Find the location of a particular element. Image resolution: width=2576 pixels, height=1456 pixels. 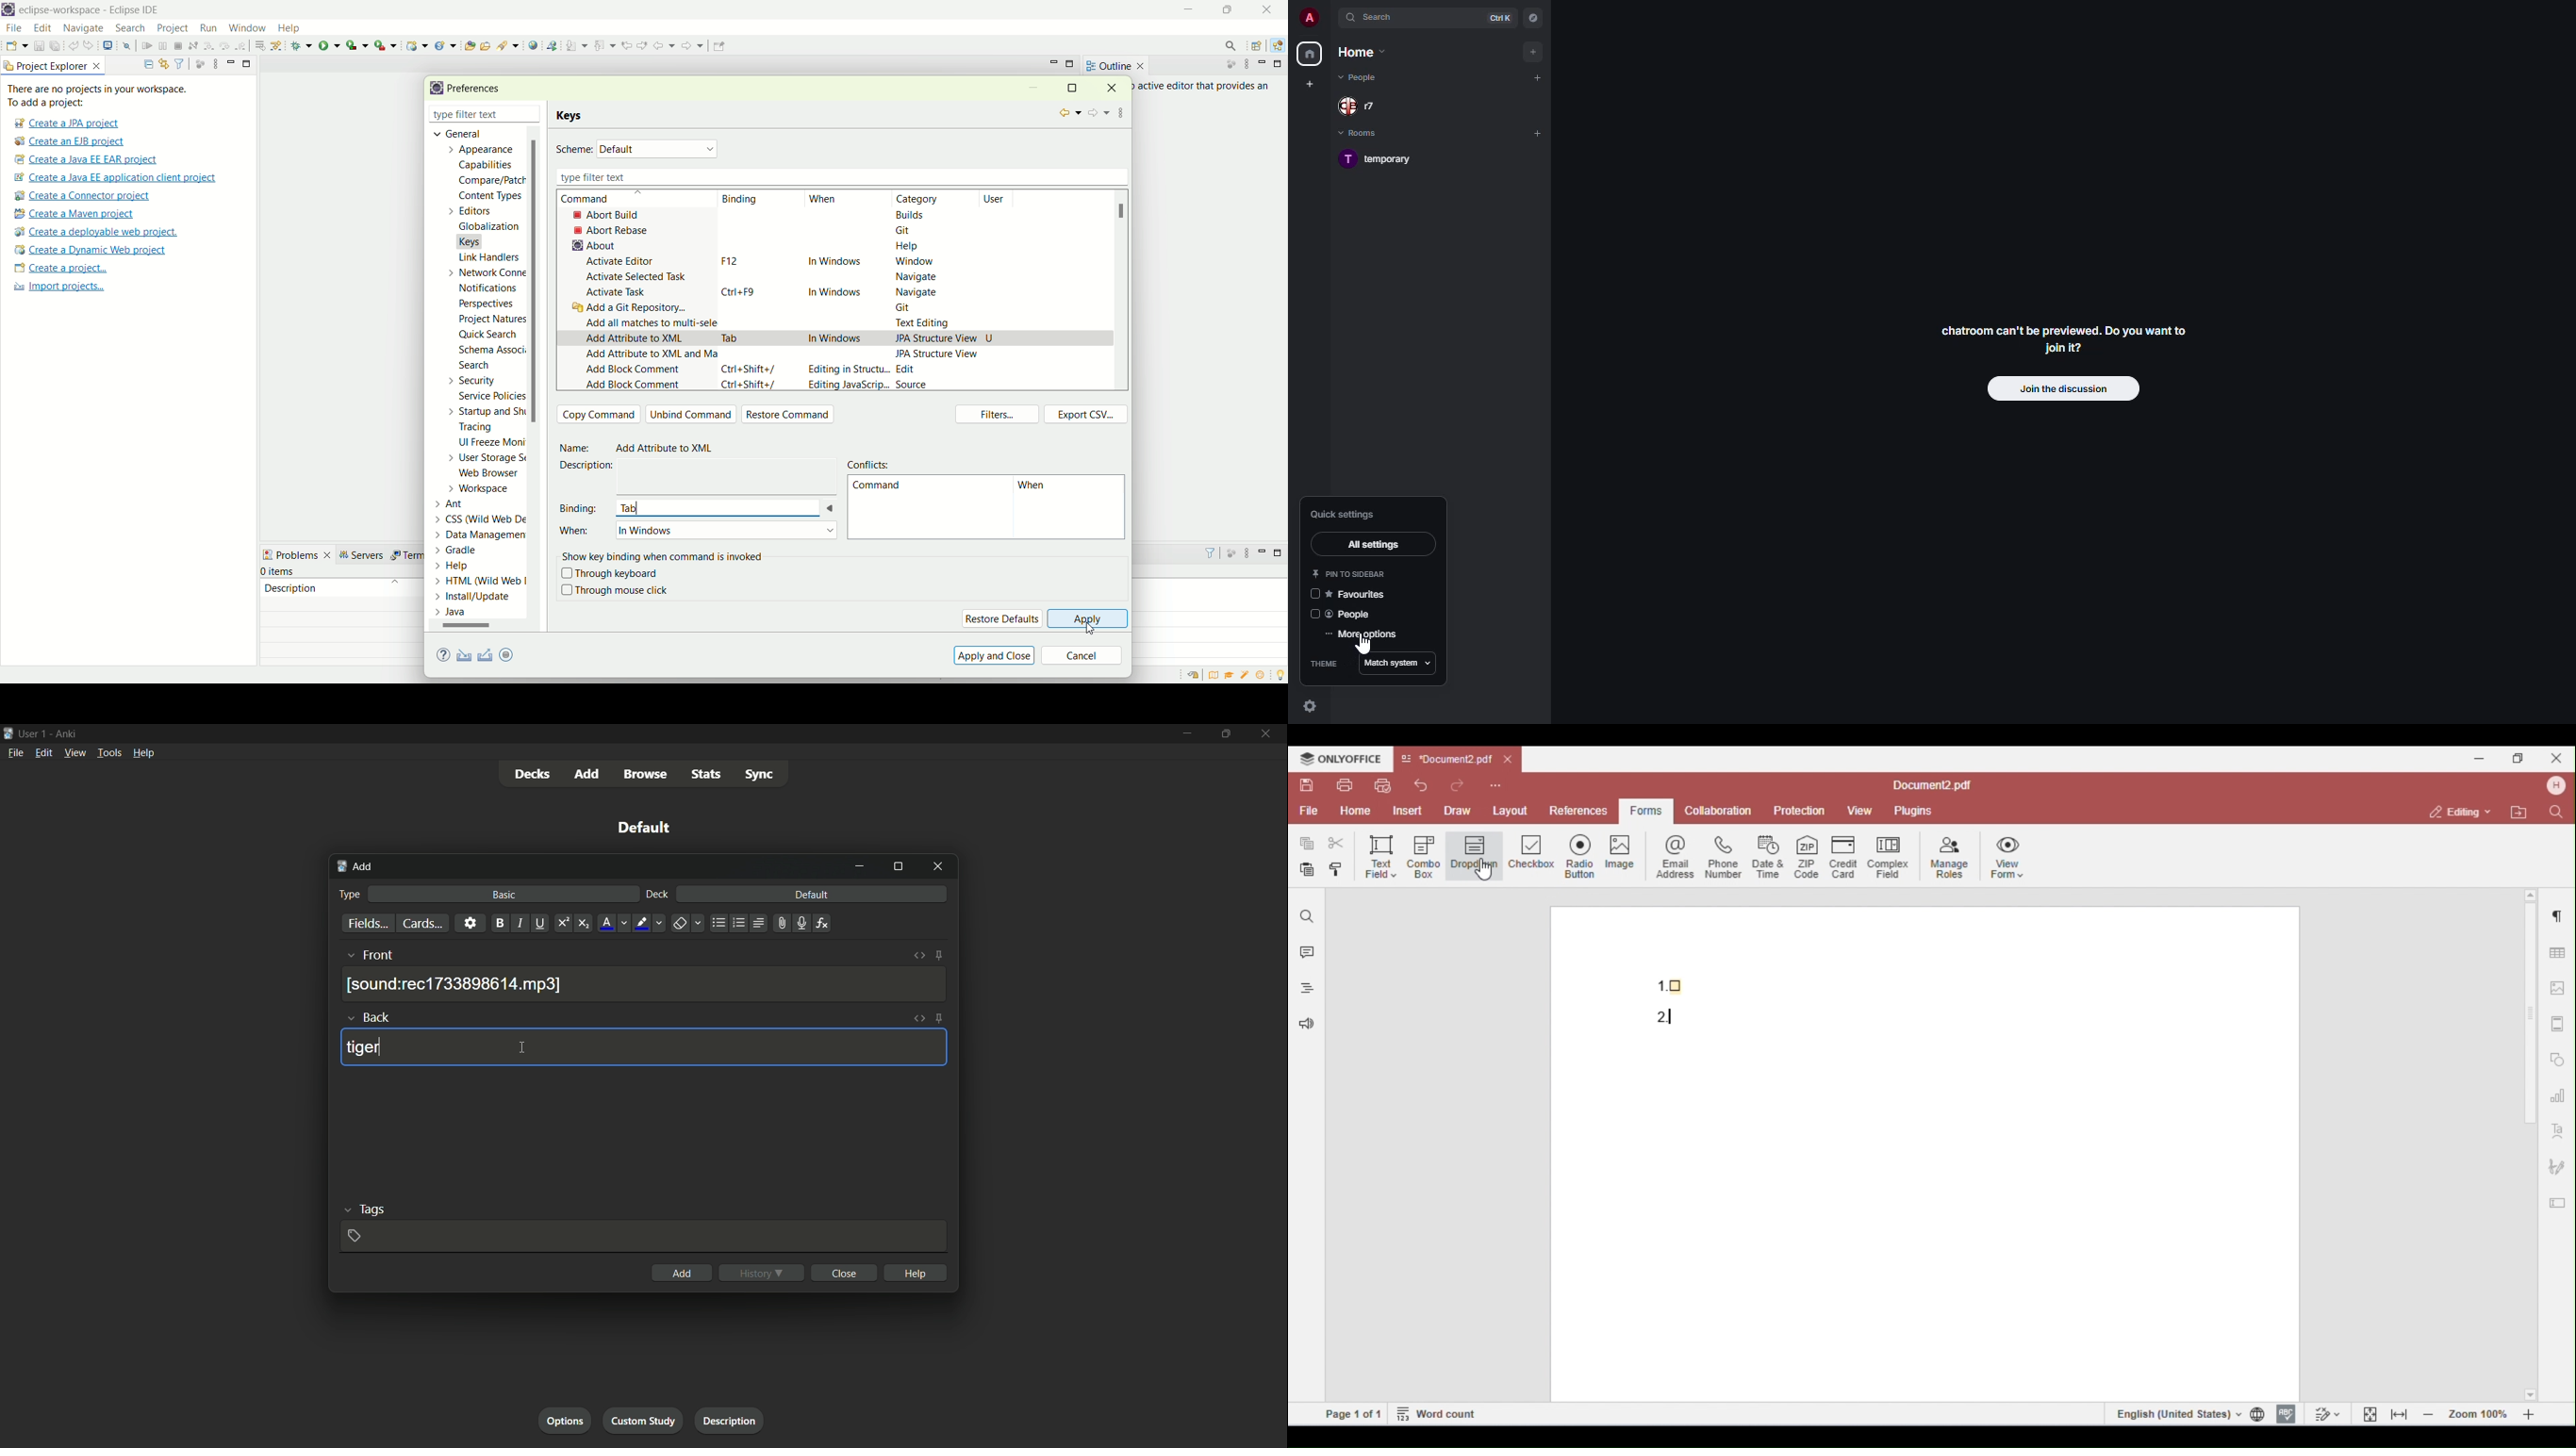

close window is located at coordinates (937, 867).